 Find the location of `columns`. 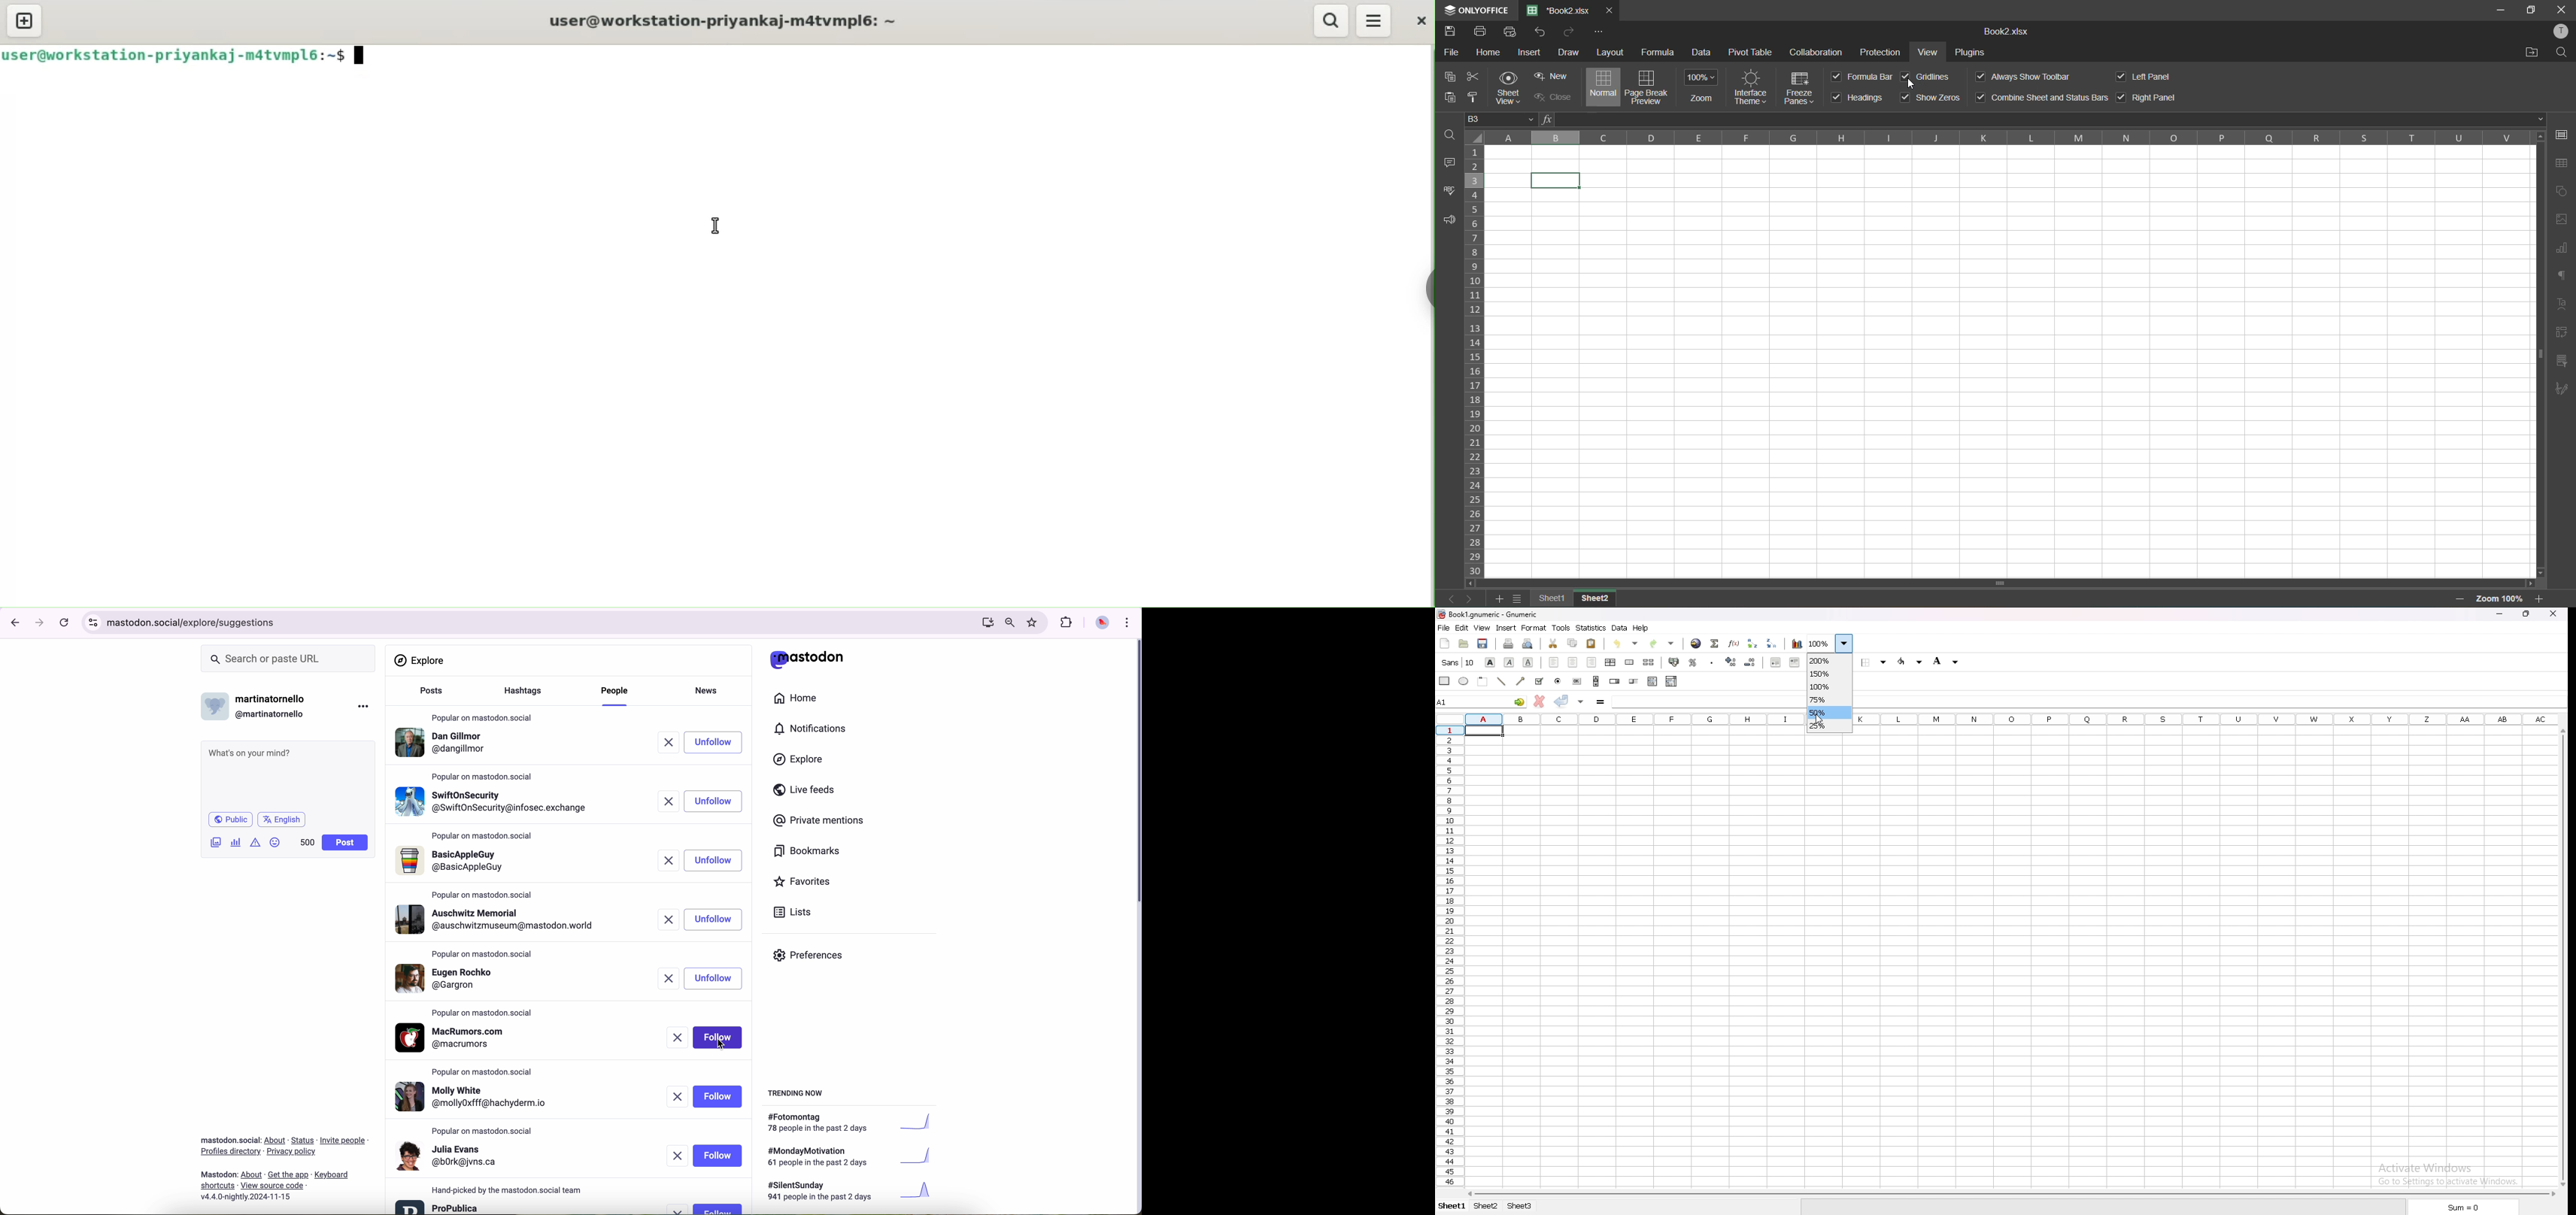

columns is located at coordinates (1634, 719).